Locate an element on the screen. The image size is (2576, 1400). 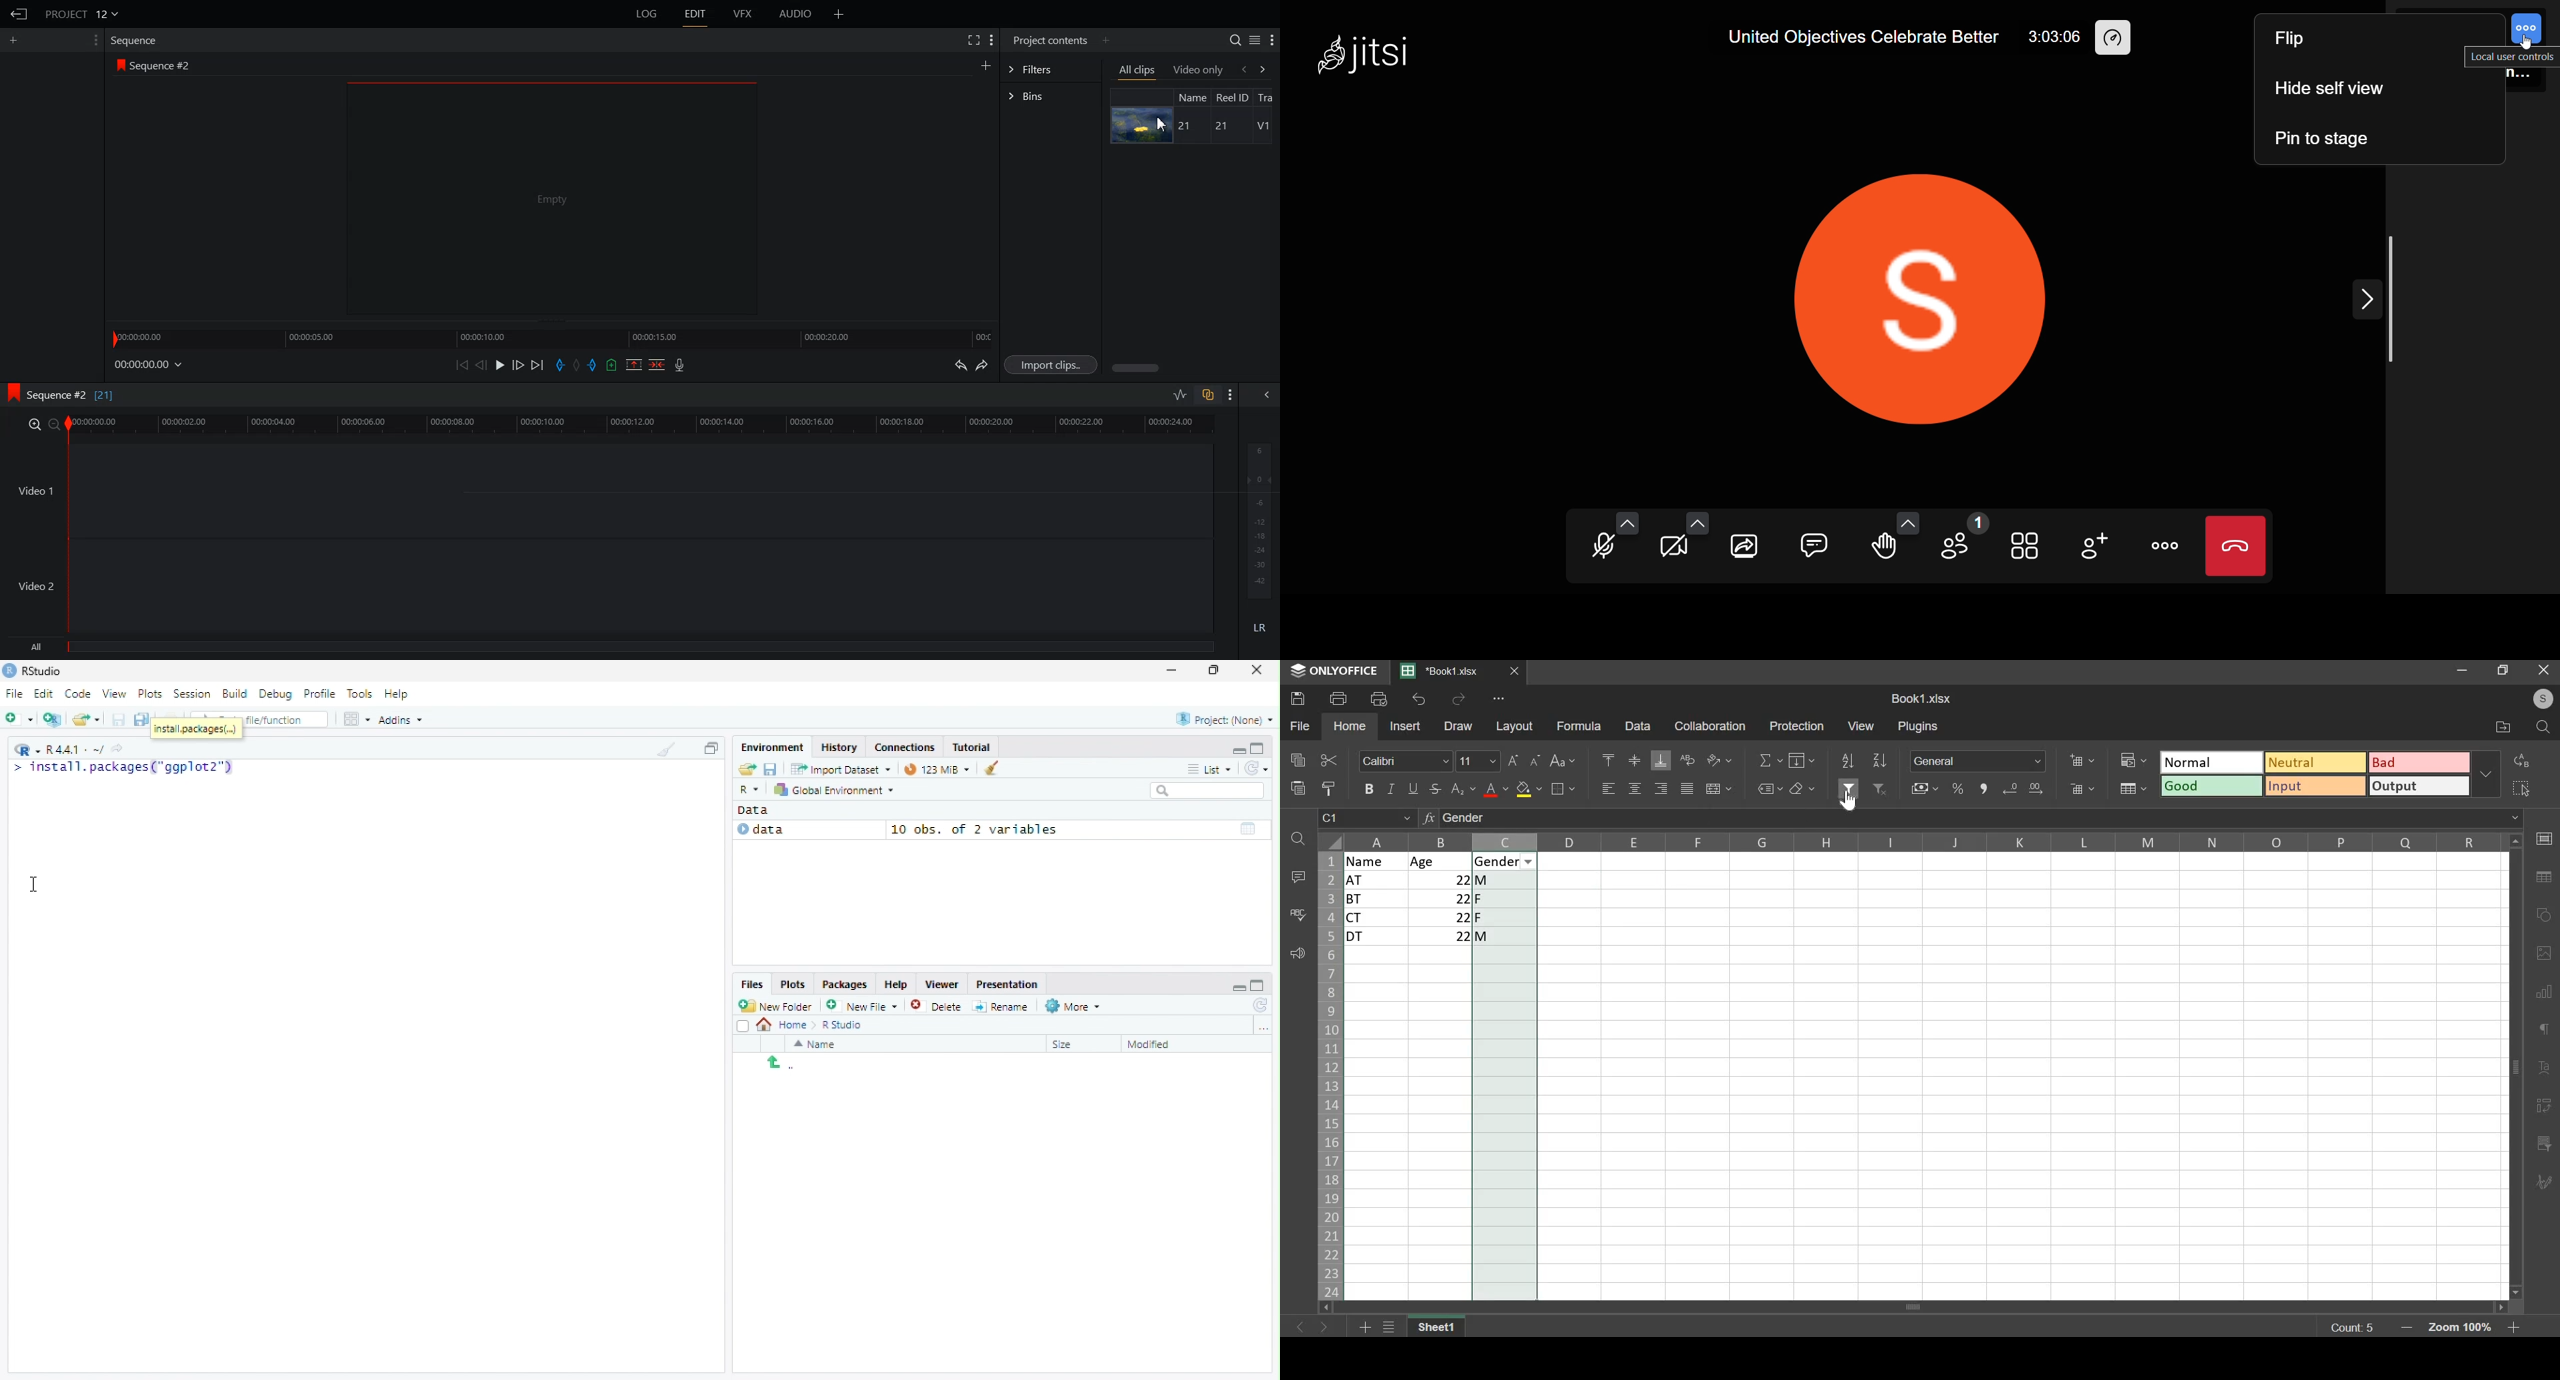
10 obs, of 2 variables is located at coordinates (1077, 829).